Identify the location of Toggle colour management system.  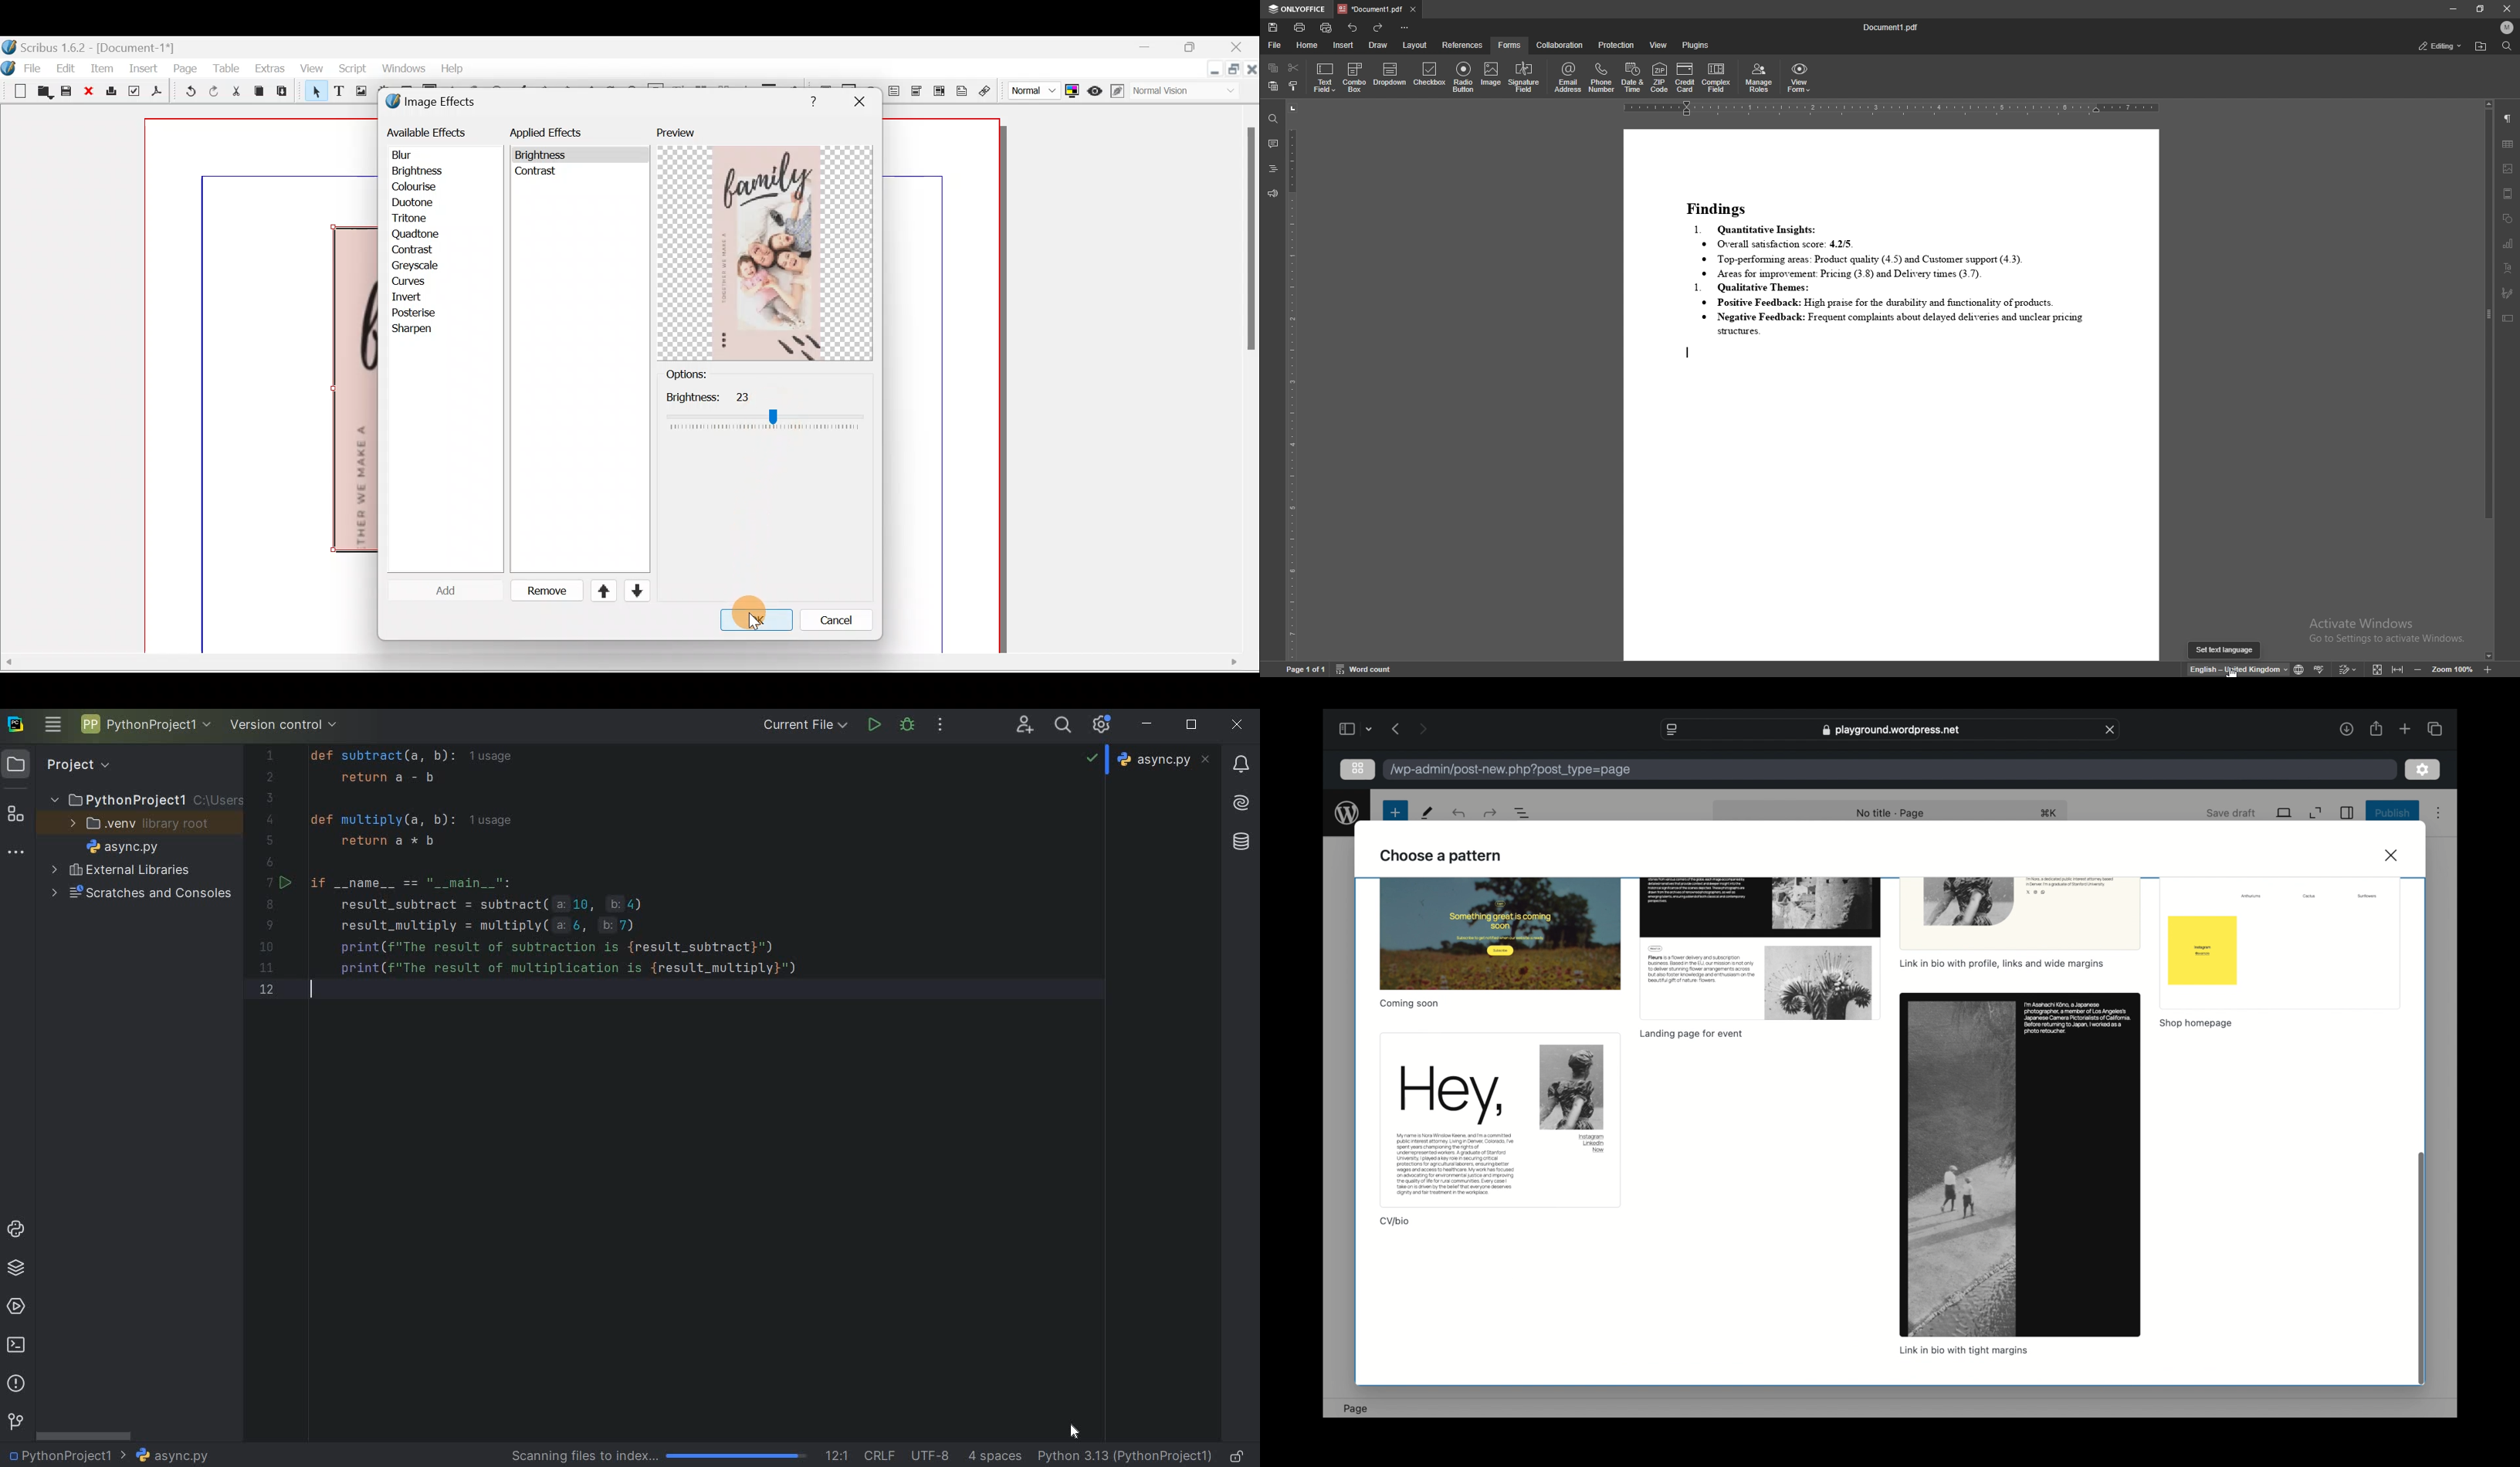
(1071, 88).